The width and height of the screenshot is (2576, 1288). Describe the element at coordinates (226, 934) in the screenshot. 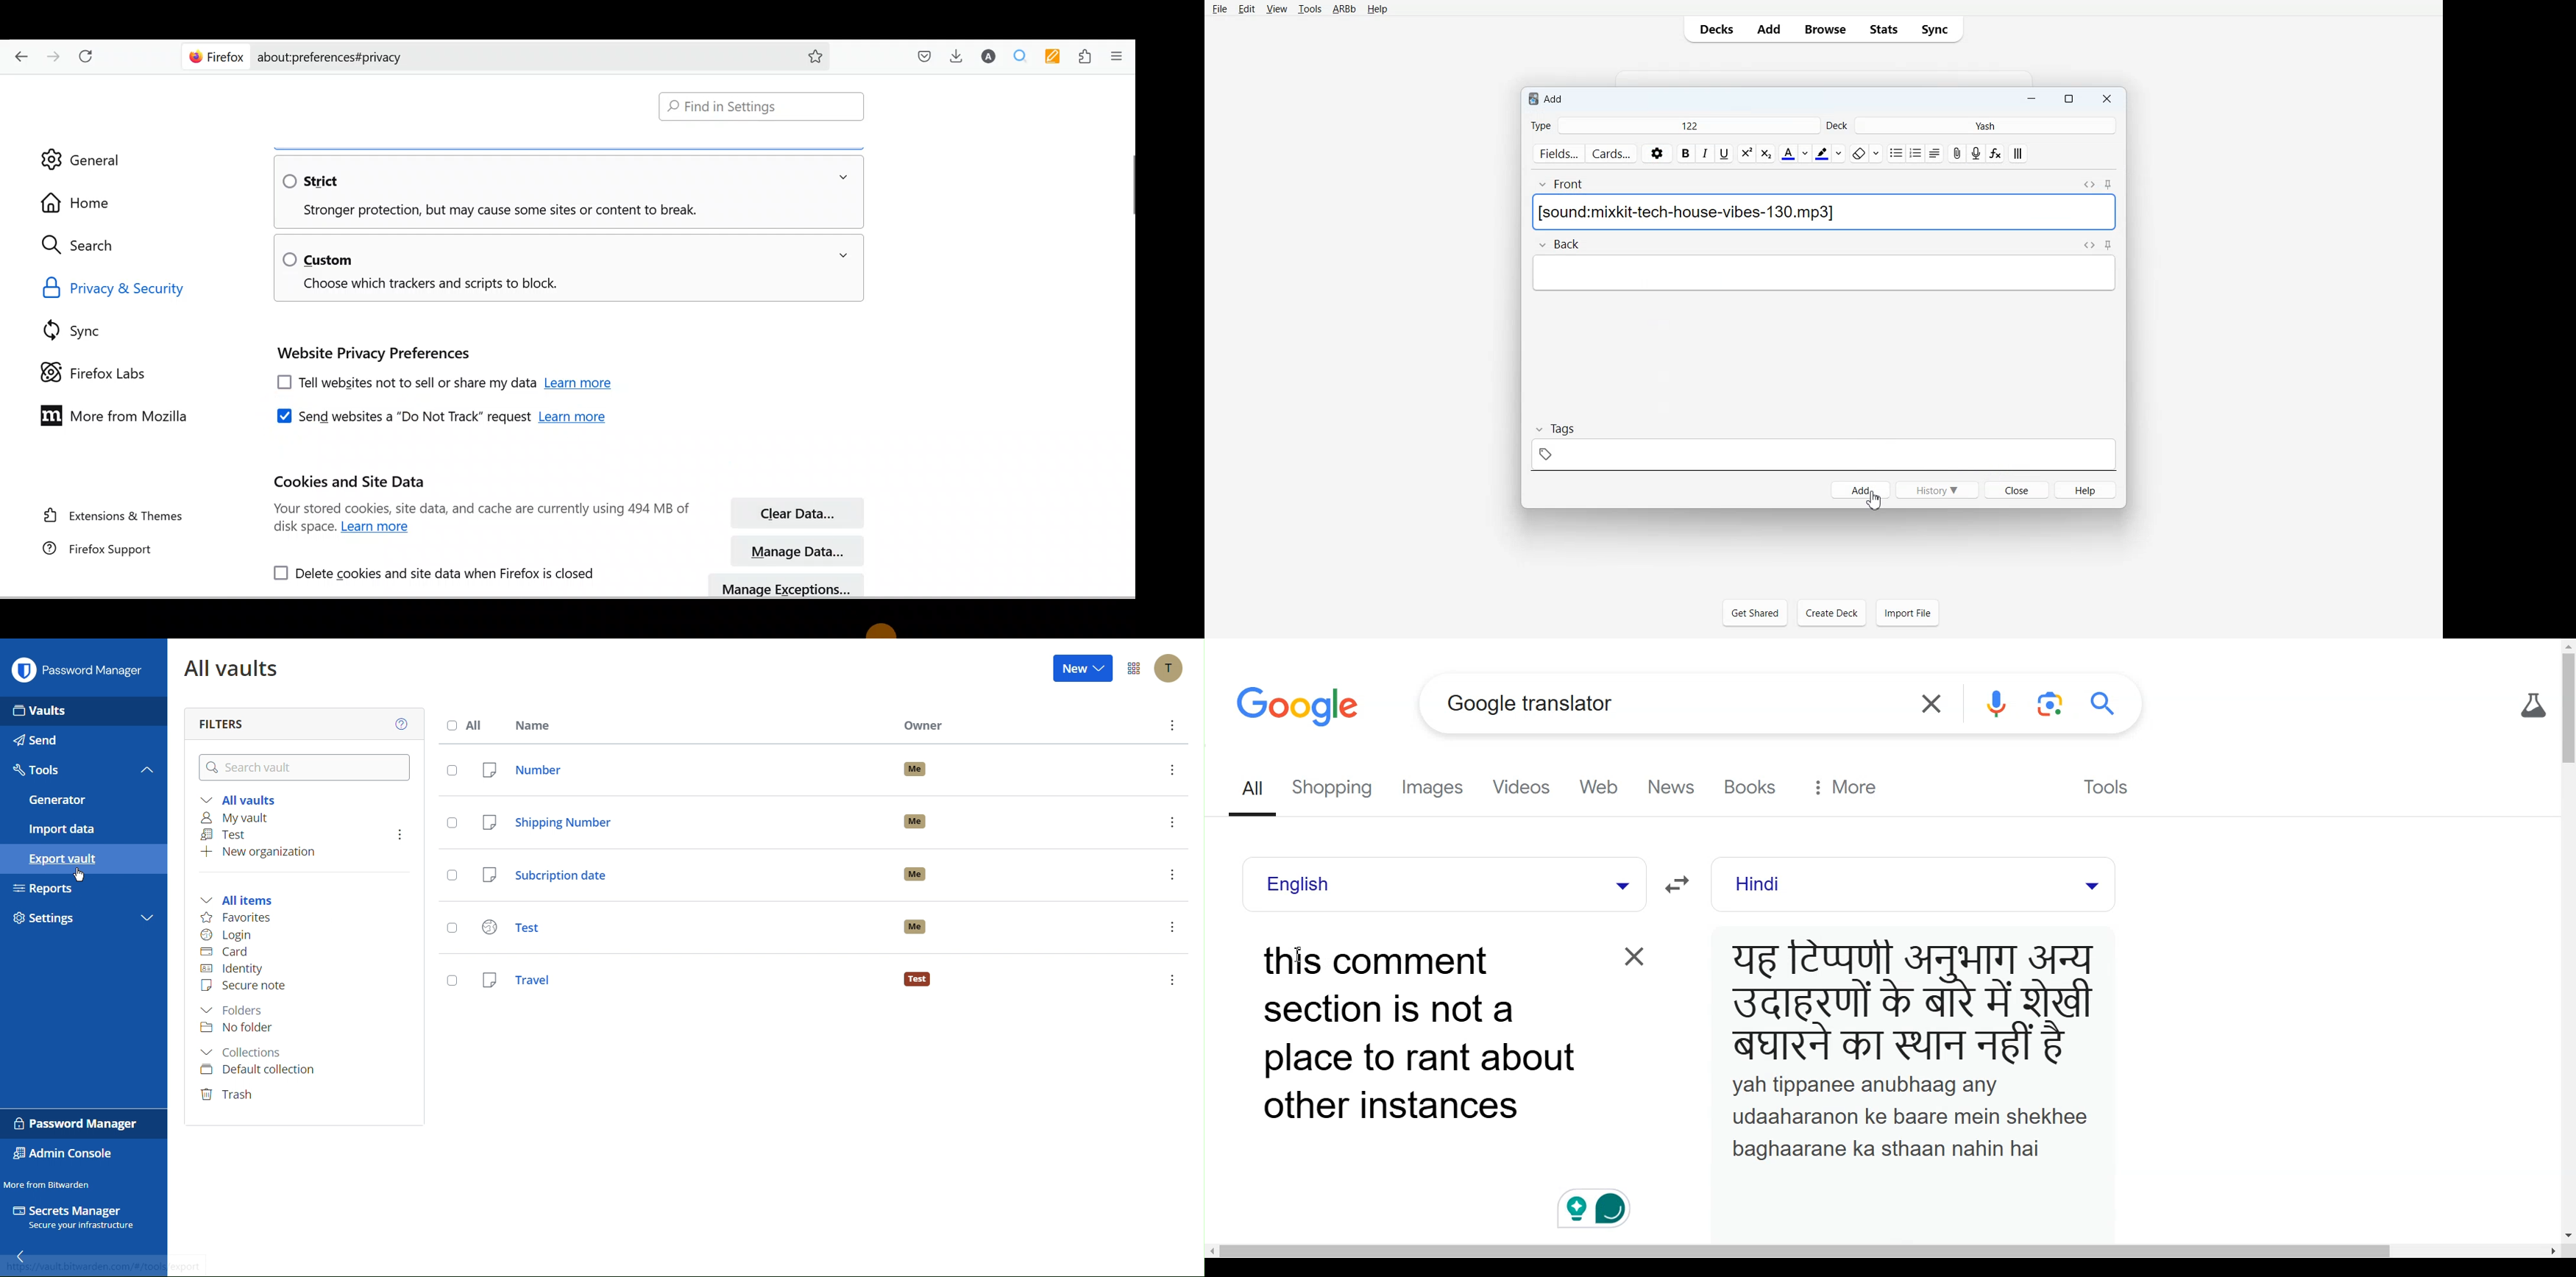

I see `Login` at that location.